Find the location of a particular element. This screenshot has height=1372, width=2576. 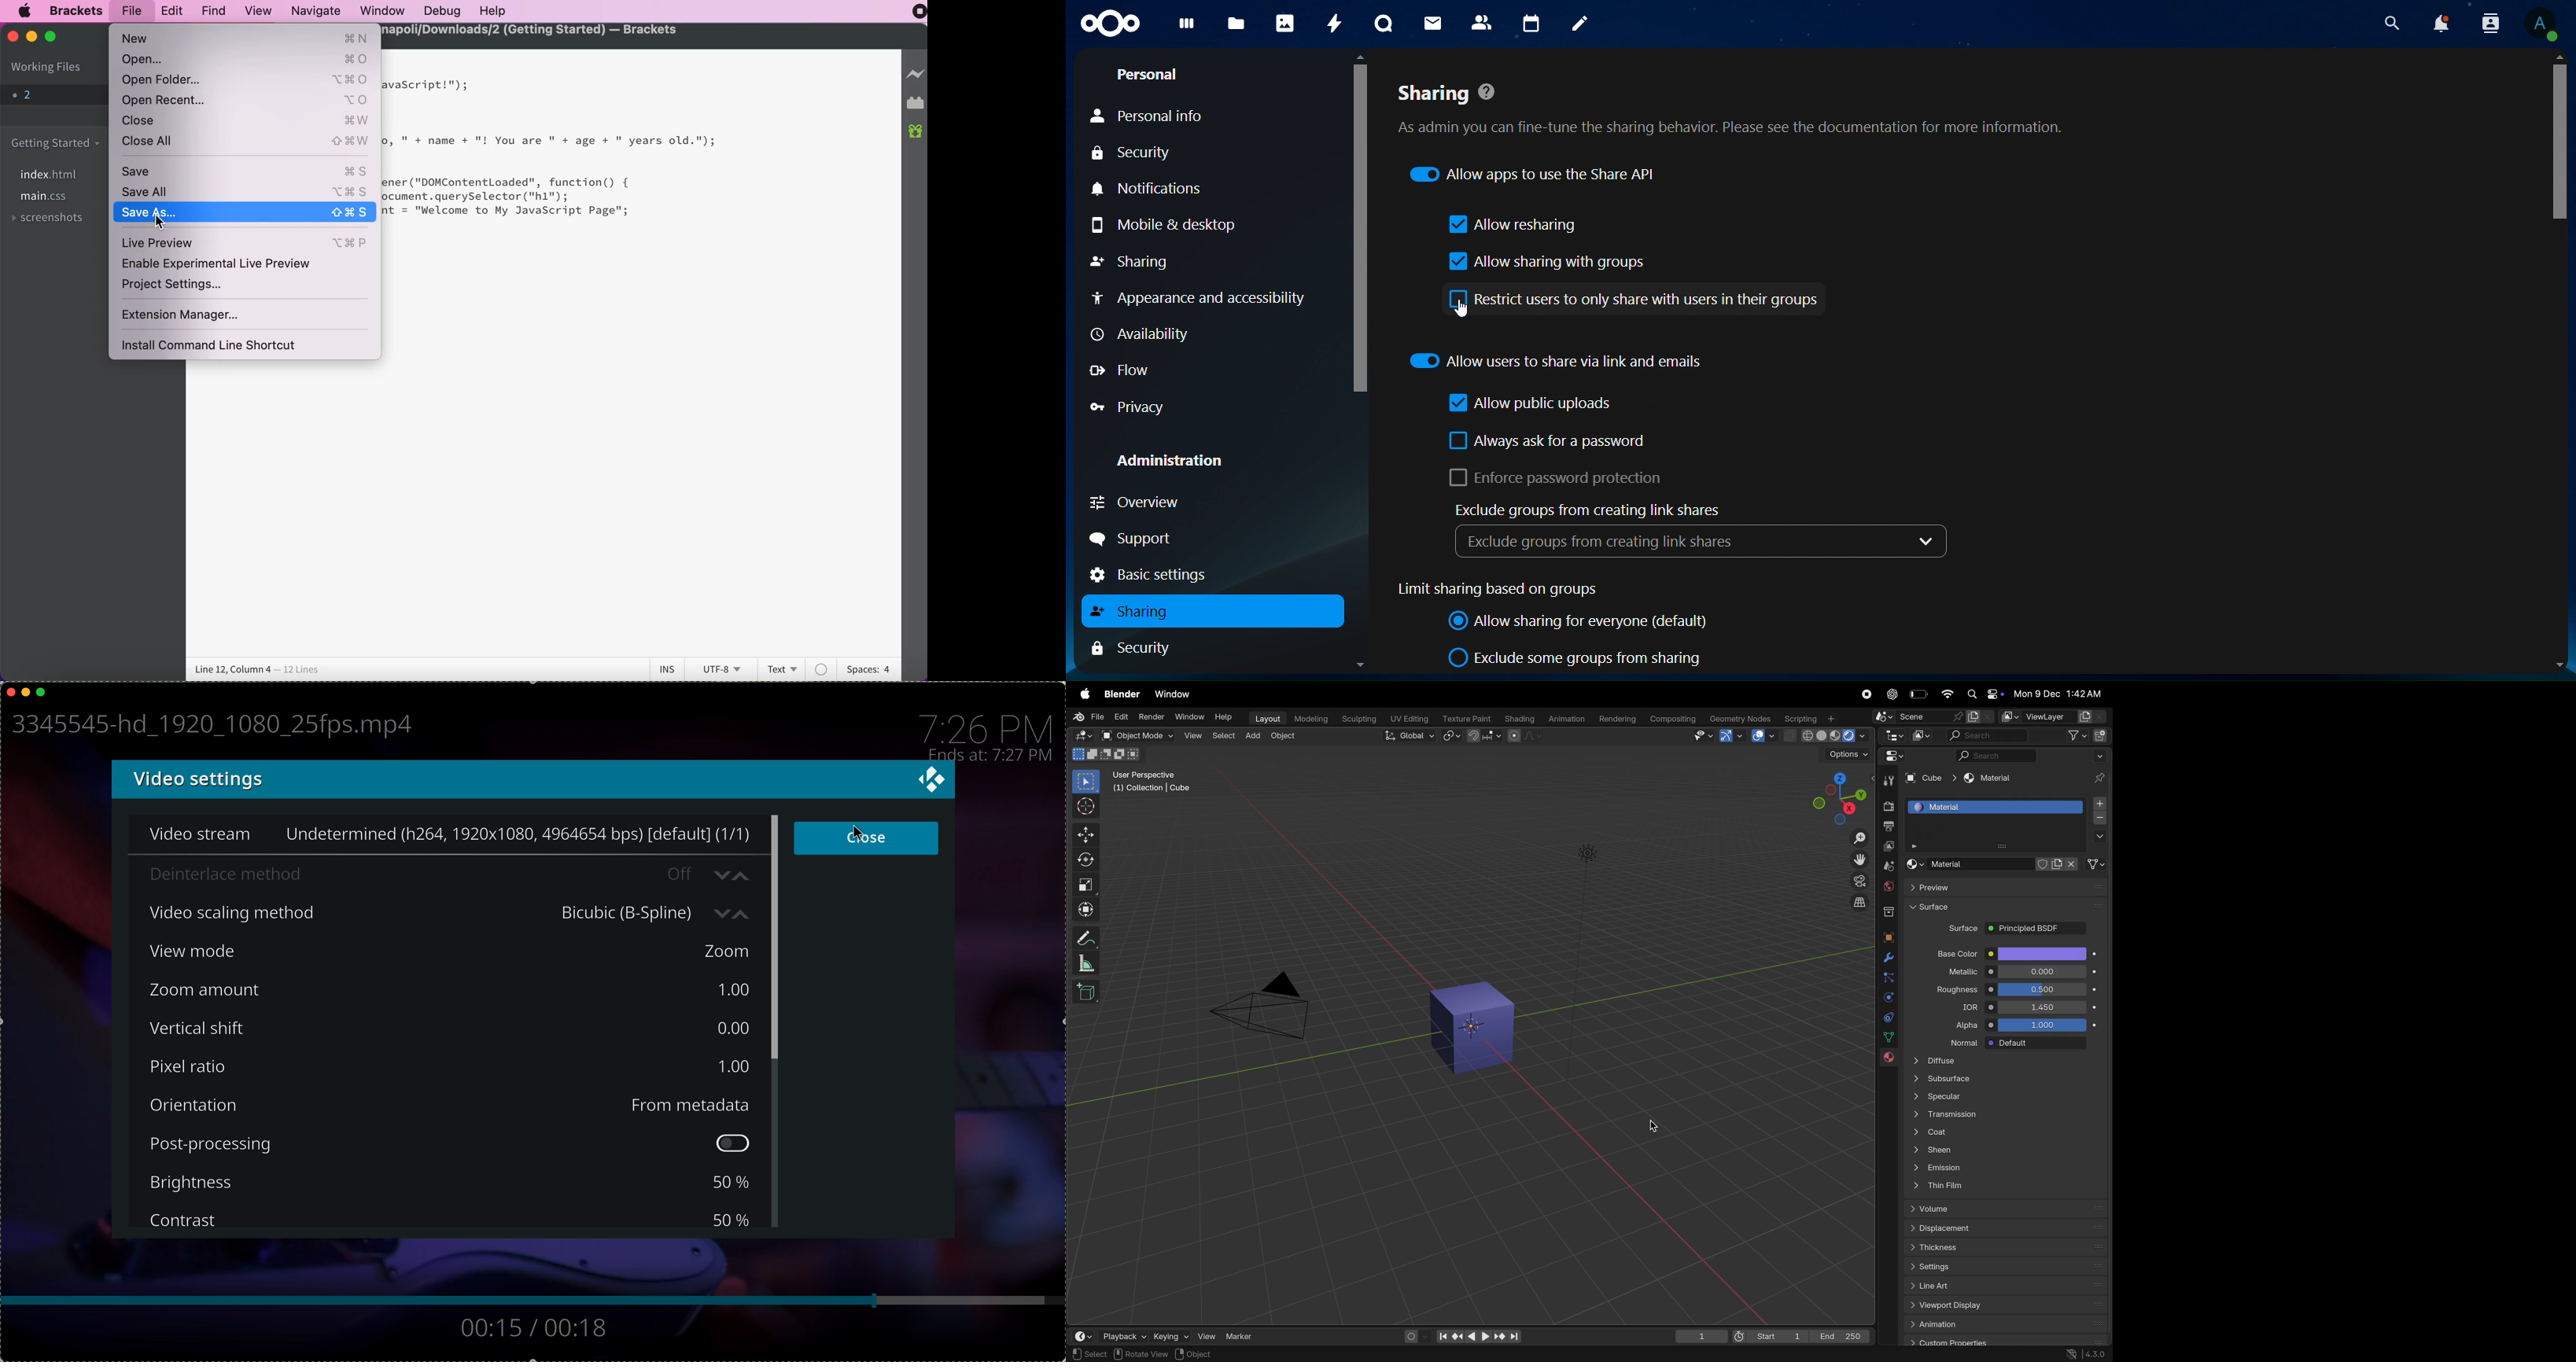

auuto keying is located at coordinates (1410, 1335).